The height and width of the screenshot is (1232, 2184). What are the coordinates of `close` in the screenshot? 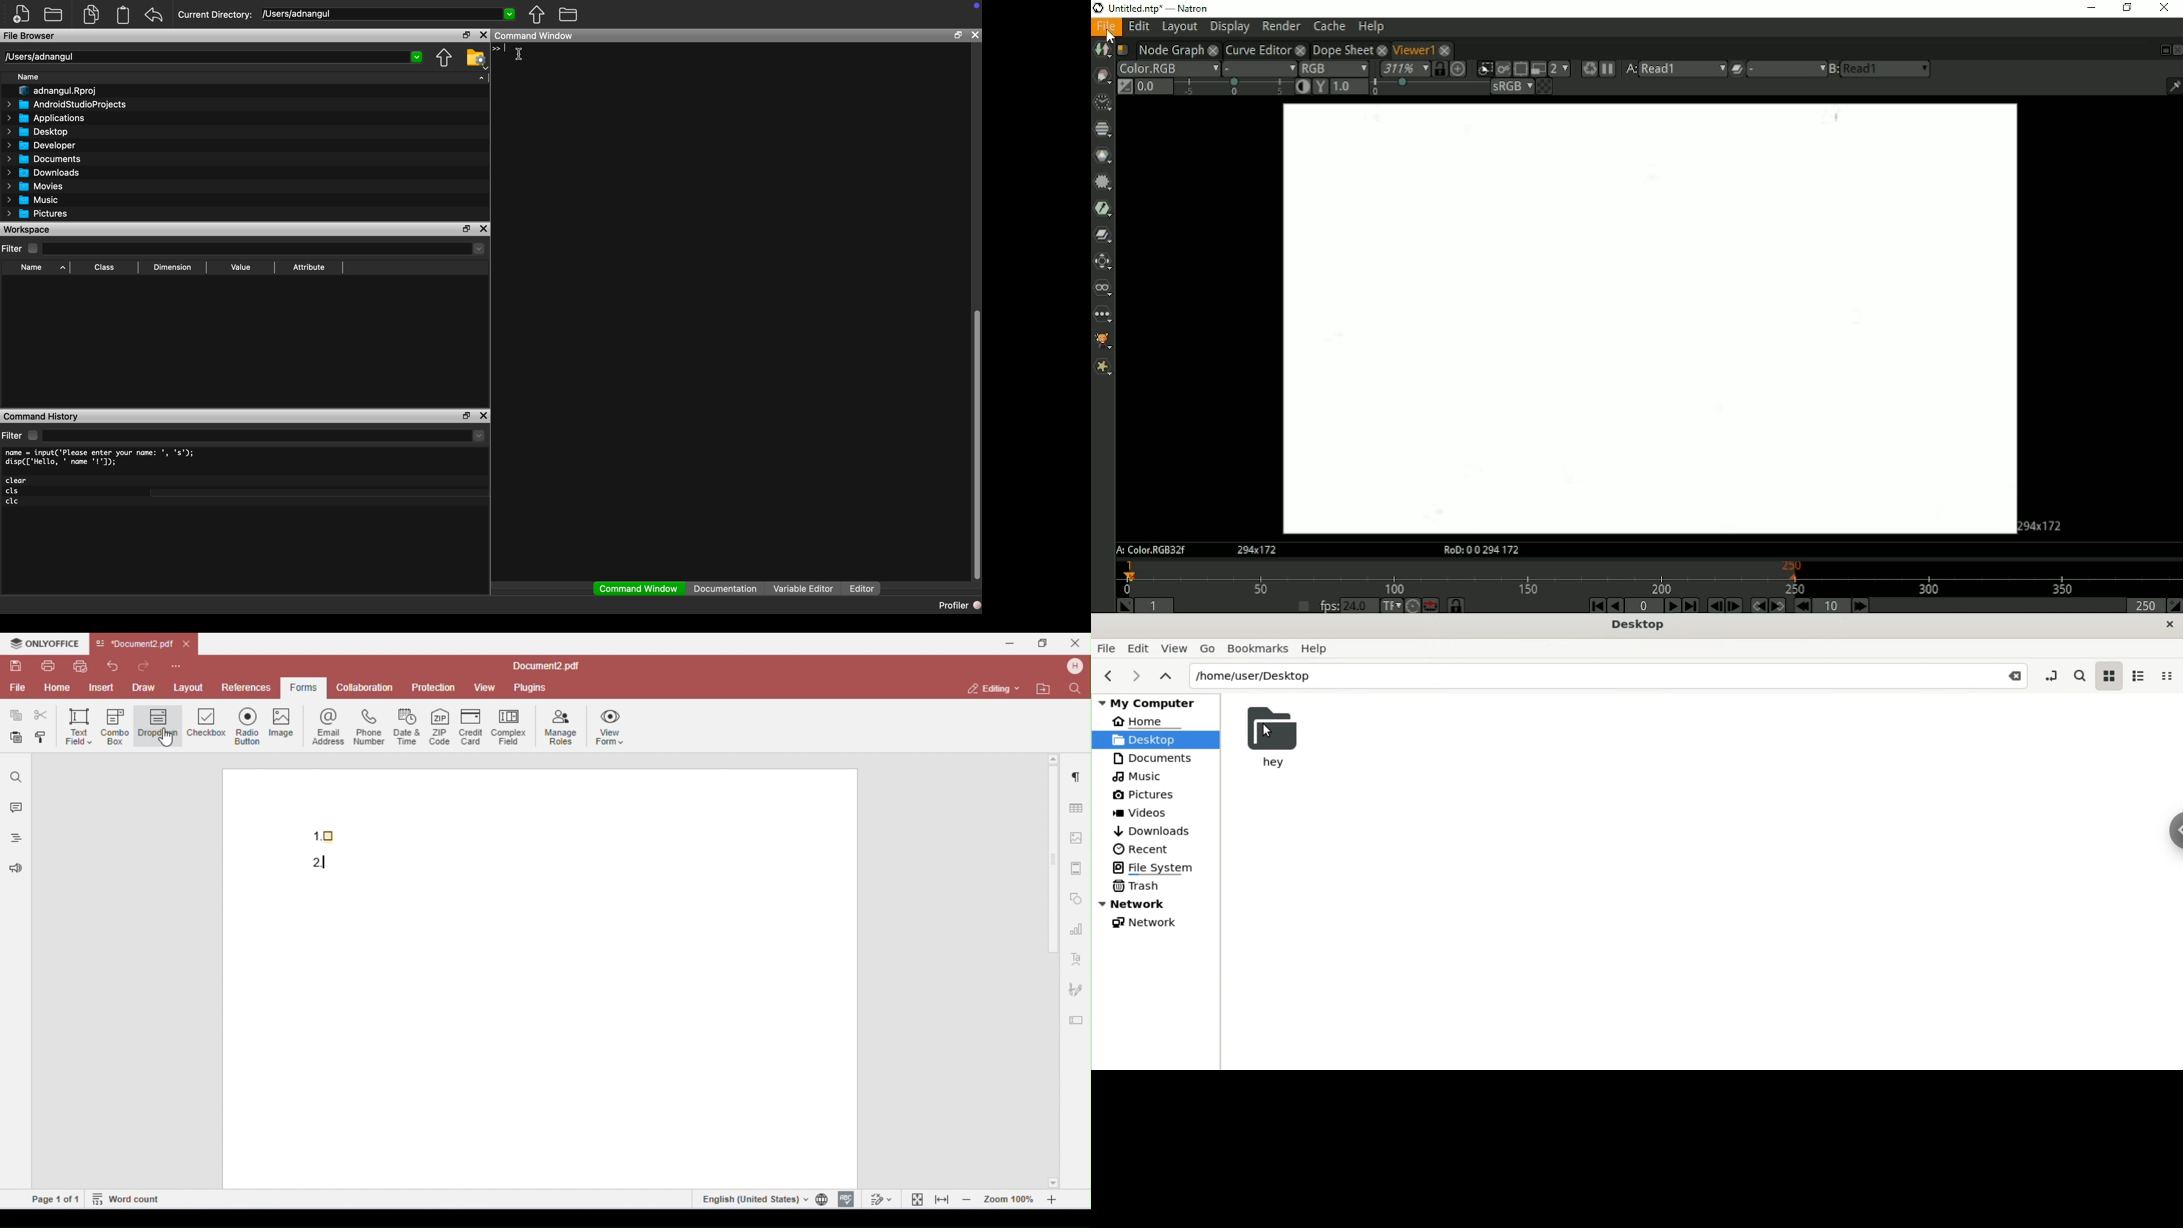 It's located at (484, 35).